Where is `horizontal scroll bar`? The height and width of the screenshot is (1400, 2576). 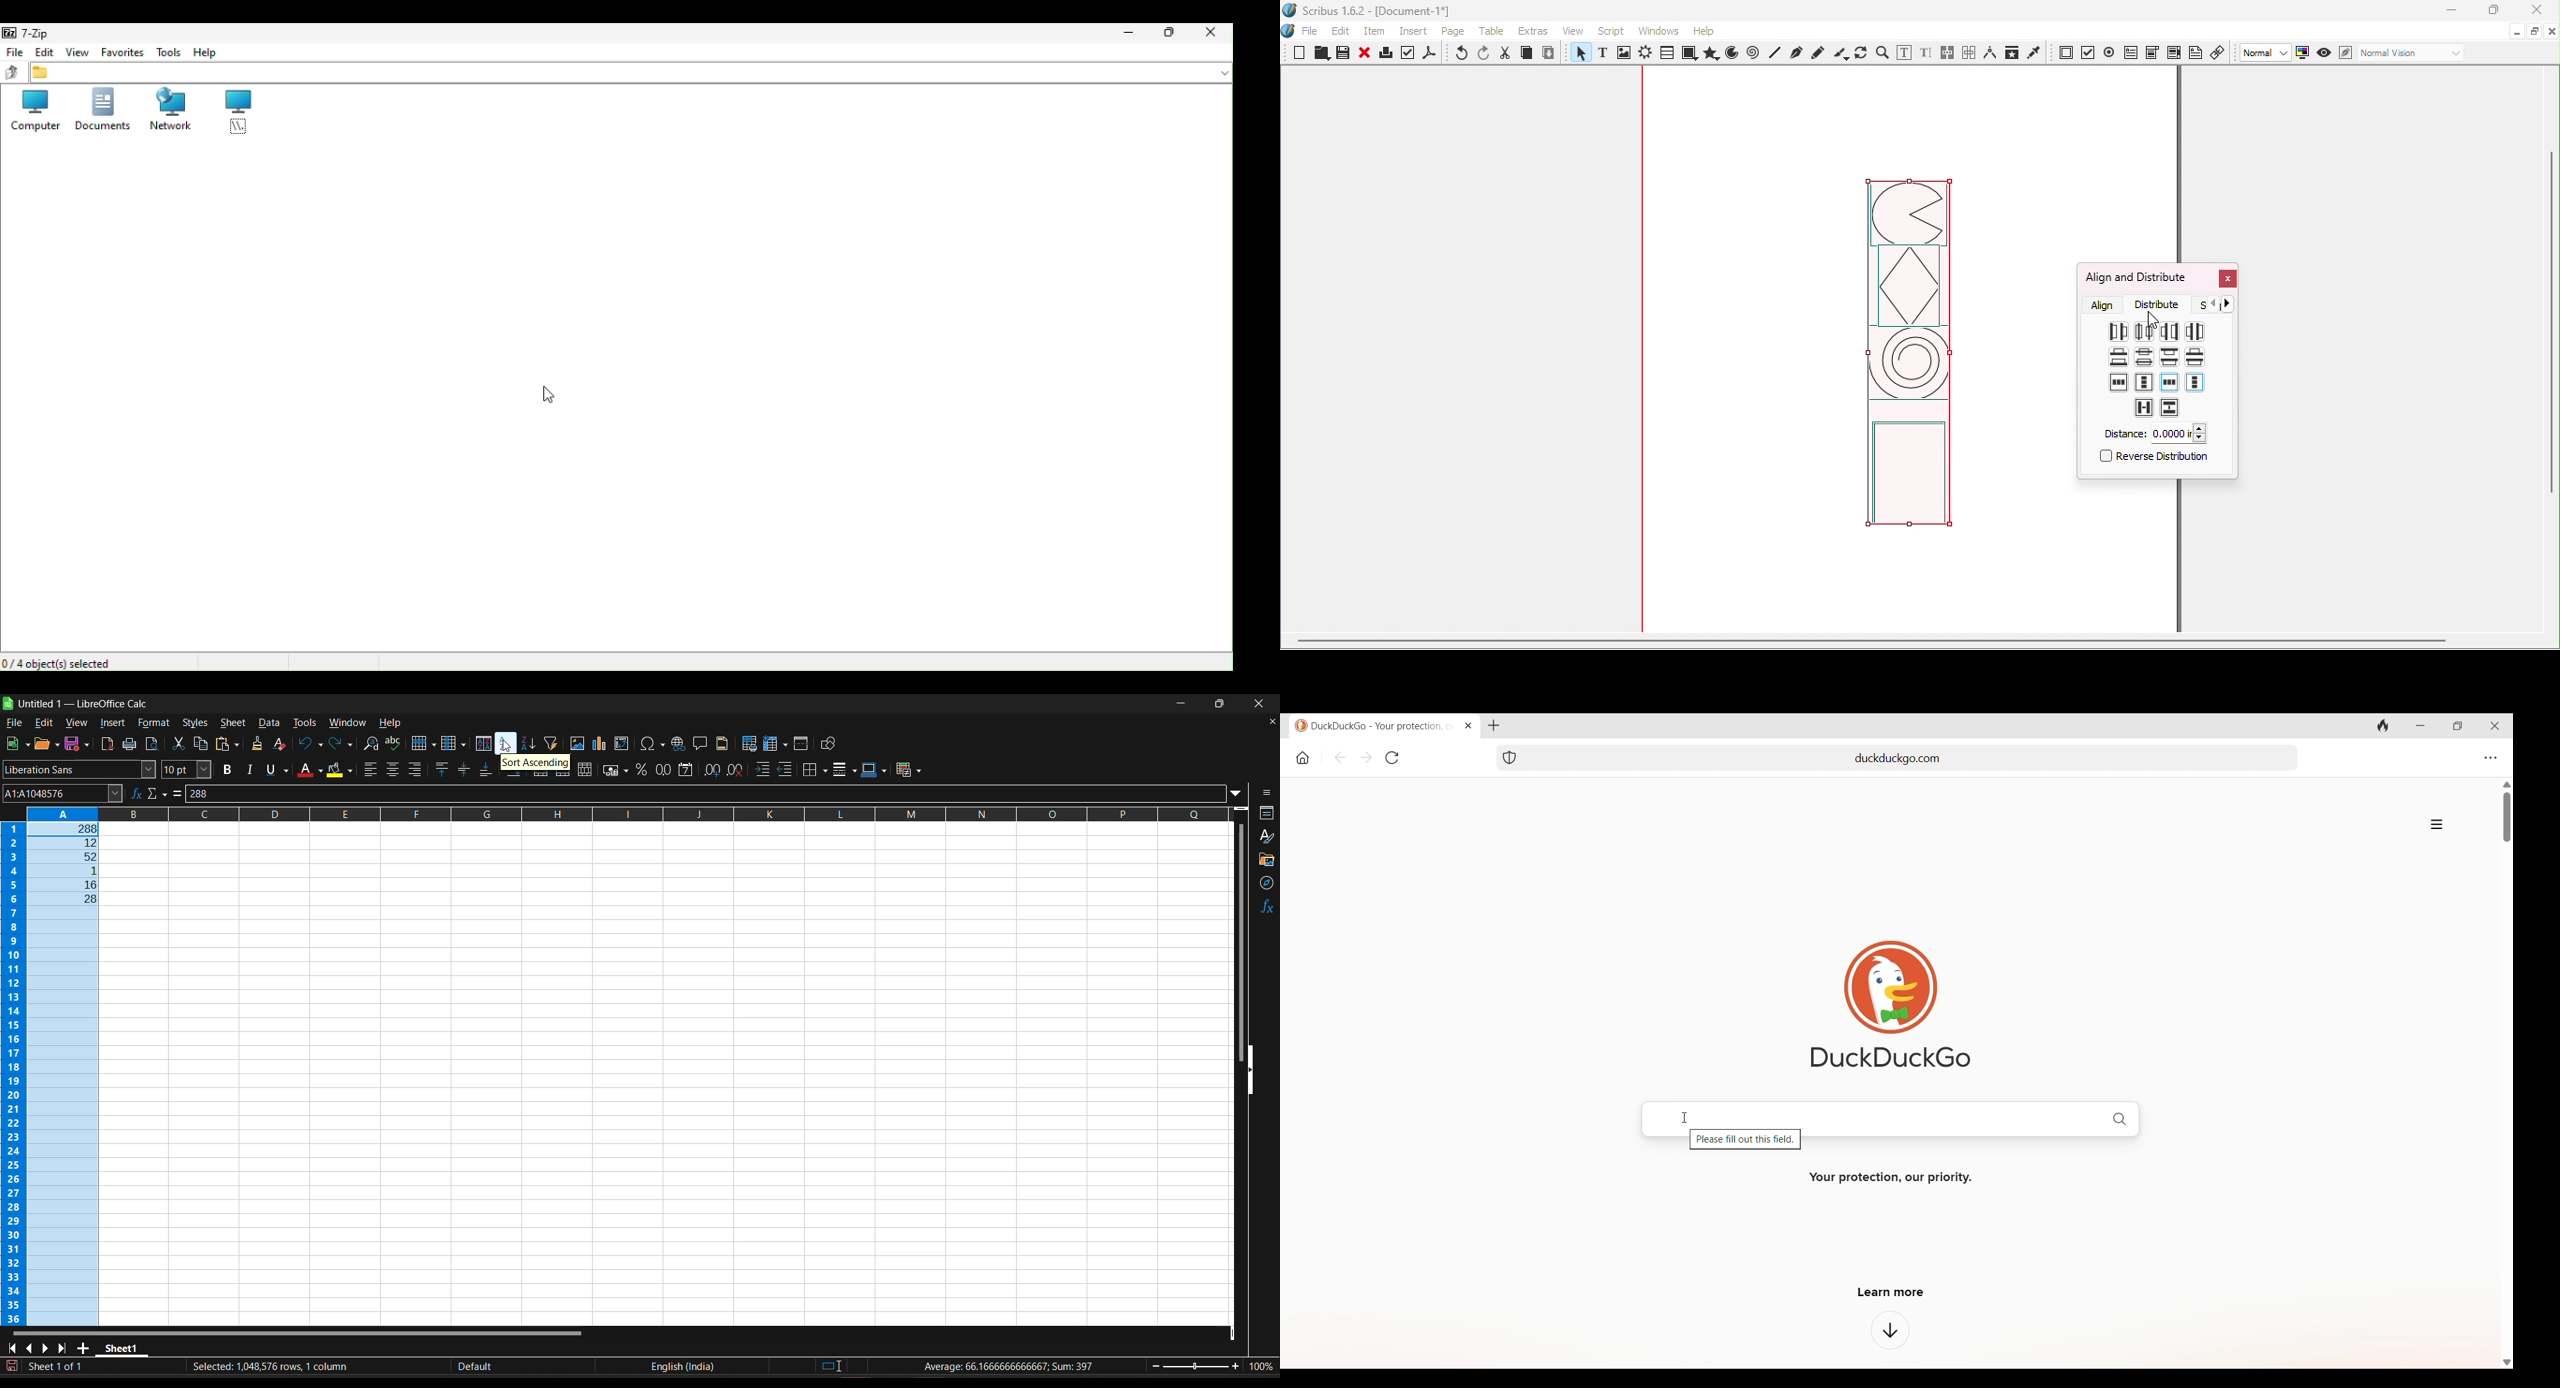
horizontal scroll bar is located at coordinates (299, 1331).